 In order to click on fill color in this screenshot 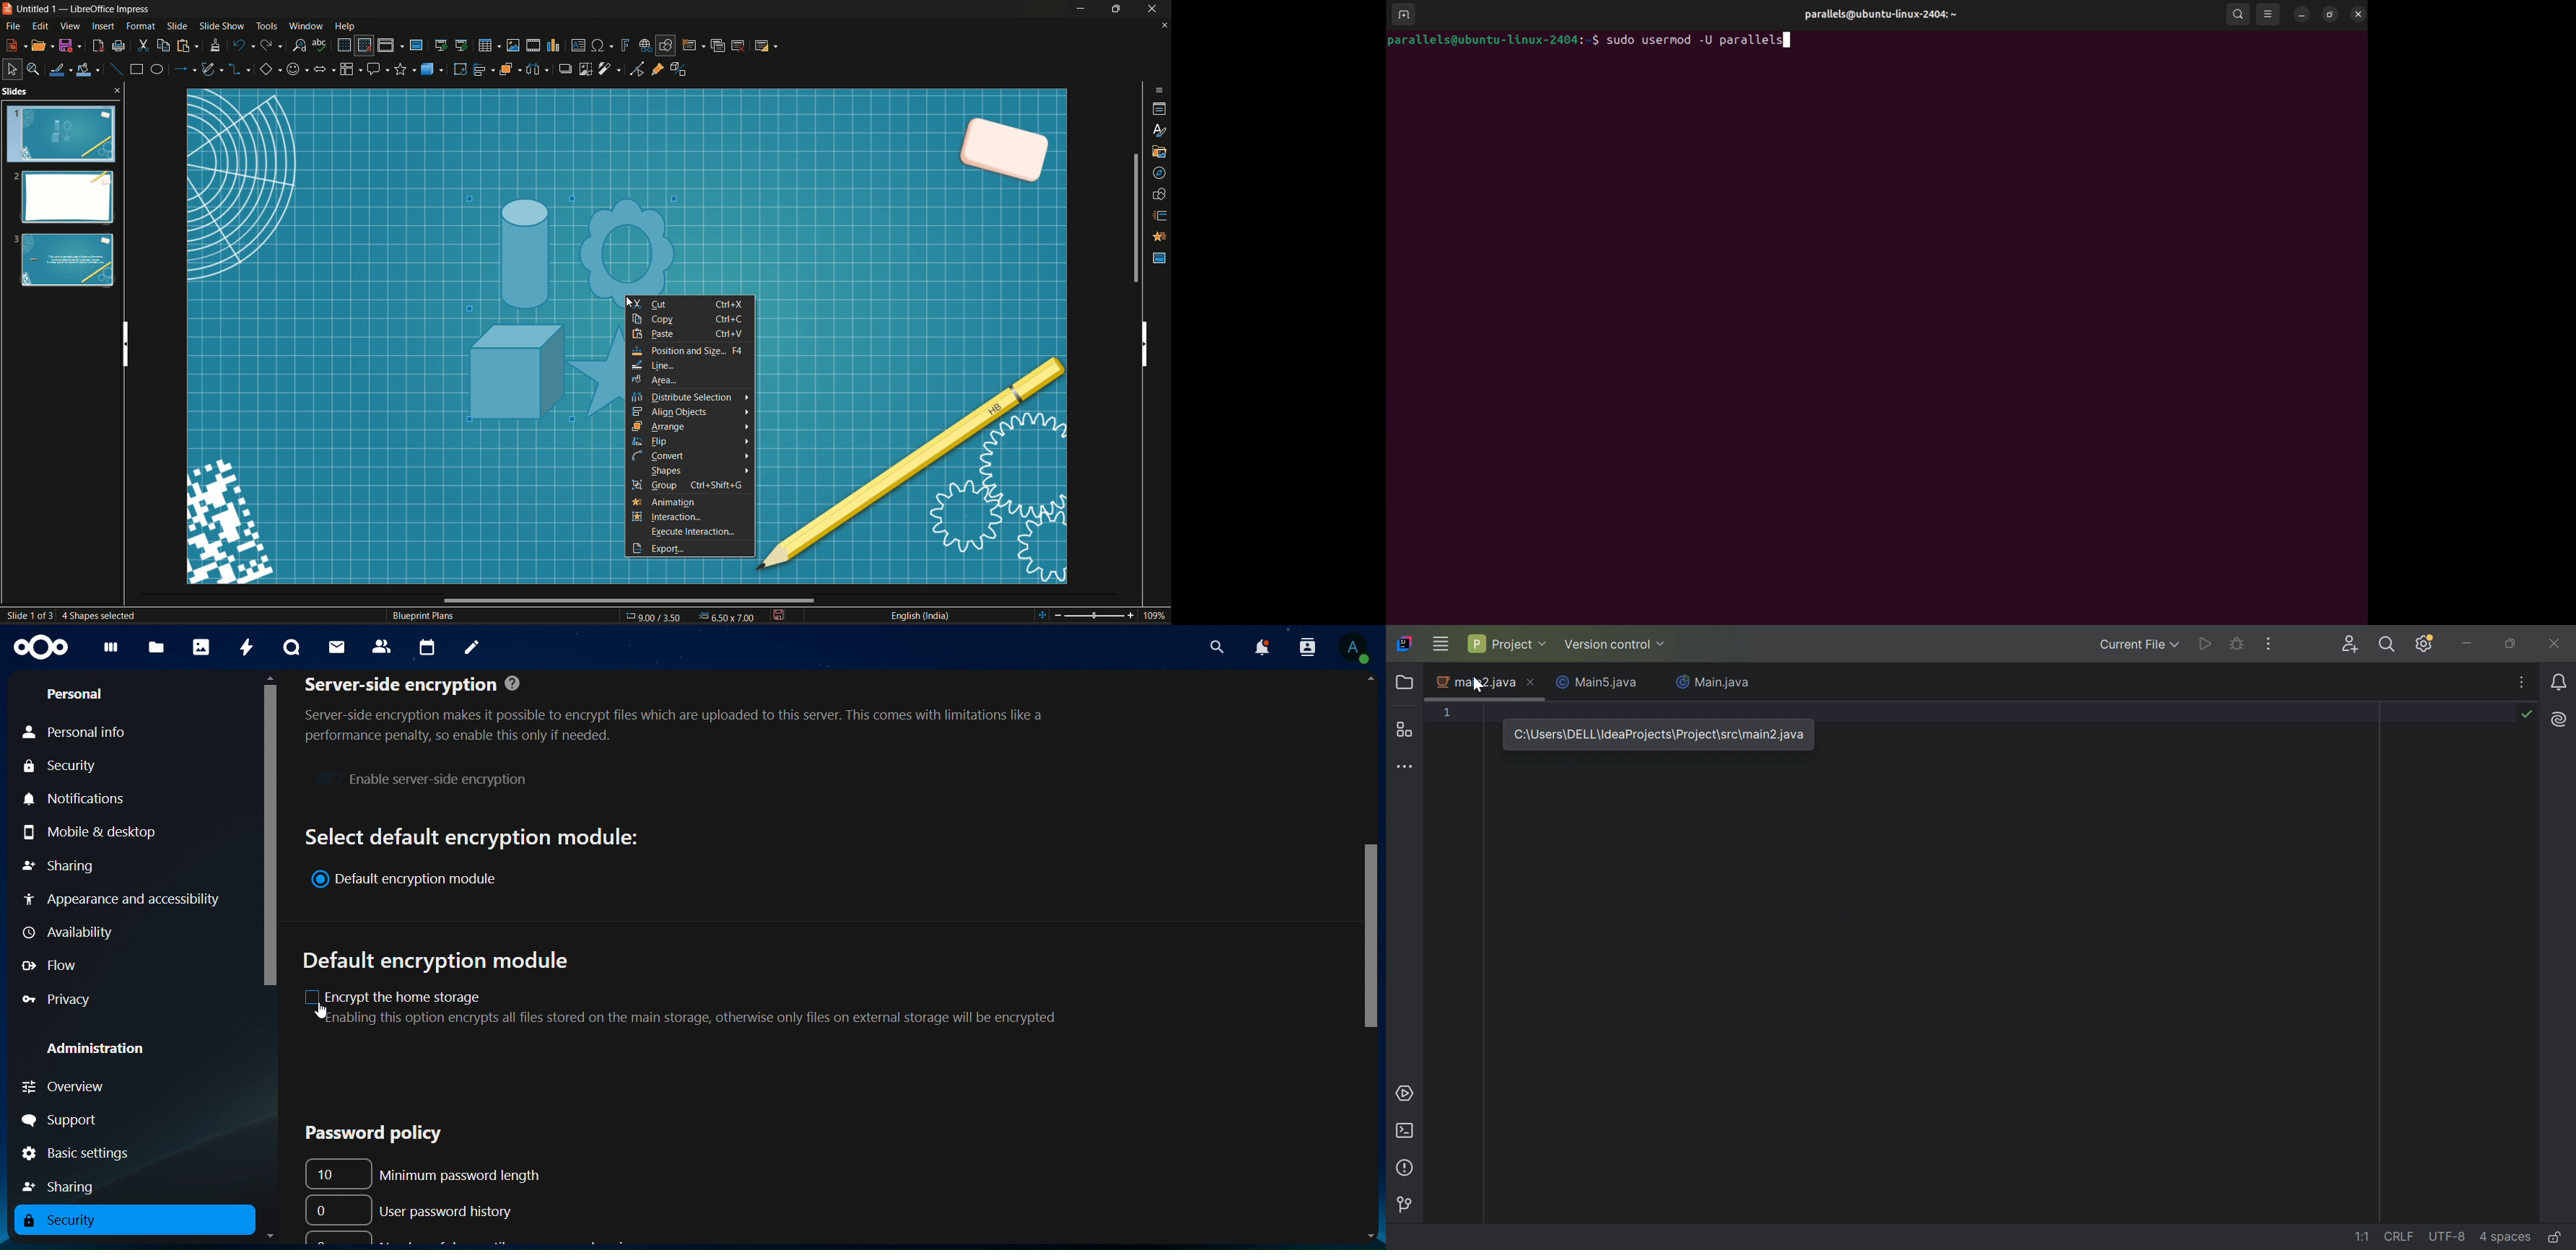, I will do `click(89, 71)`.